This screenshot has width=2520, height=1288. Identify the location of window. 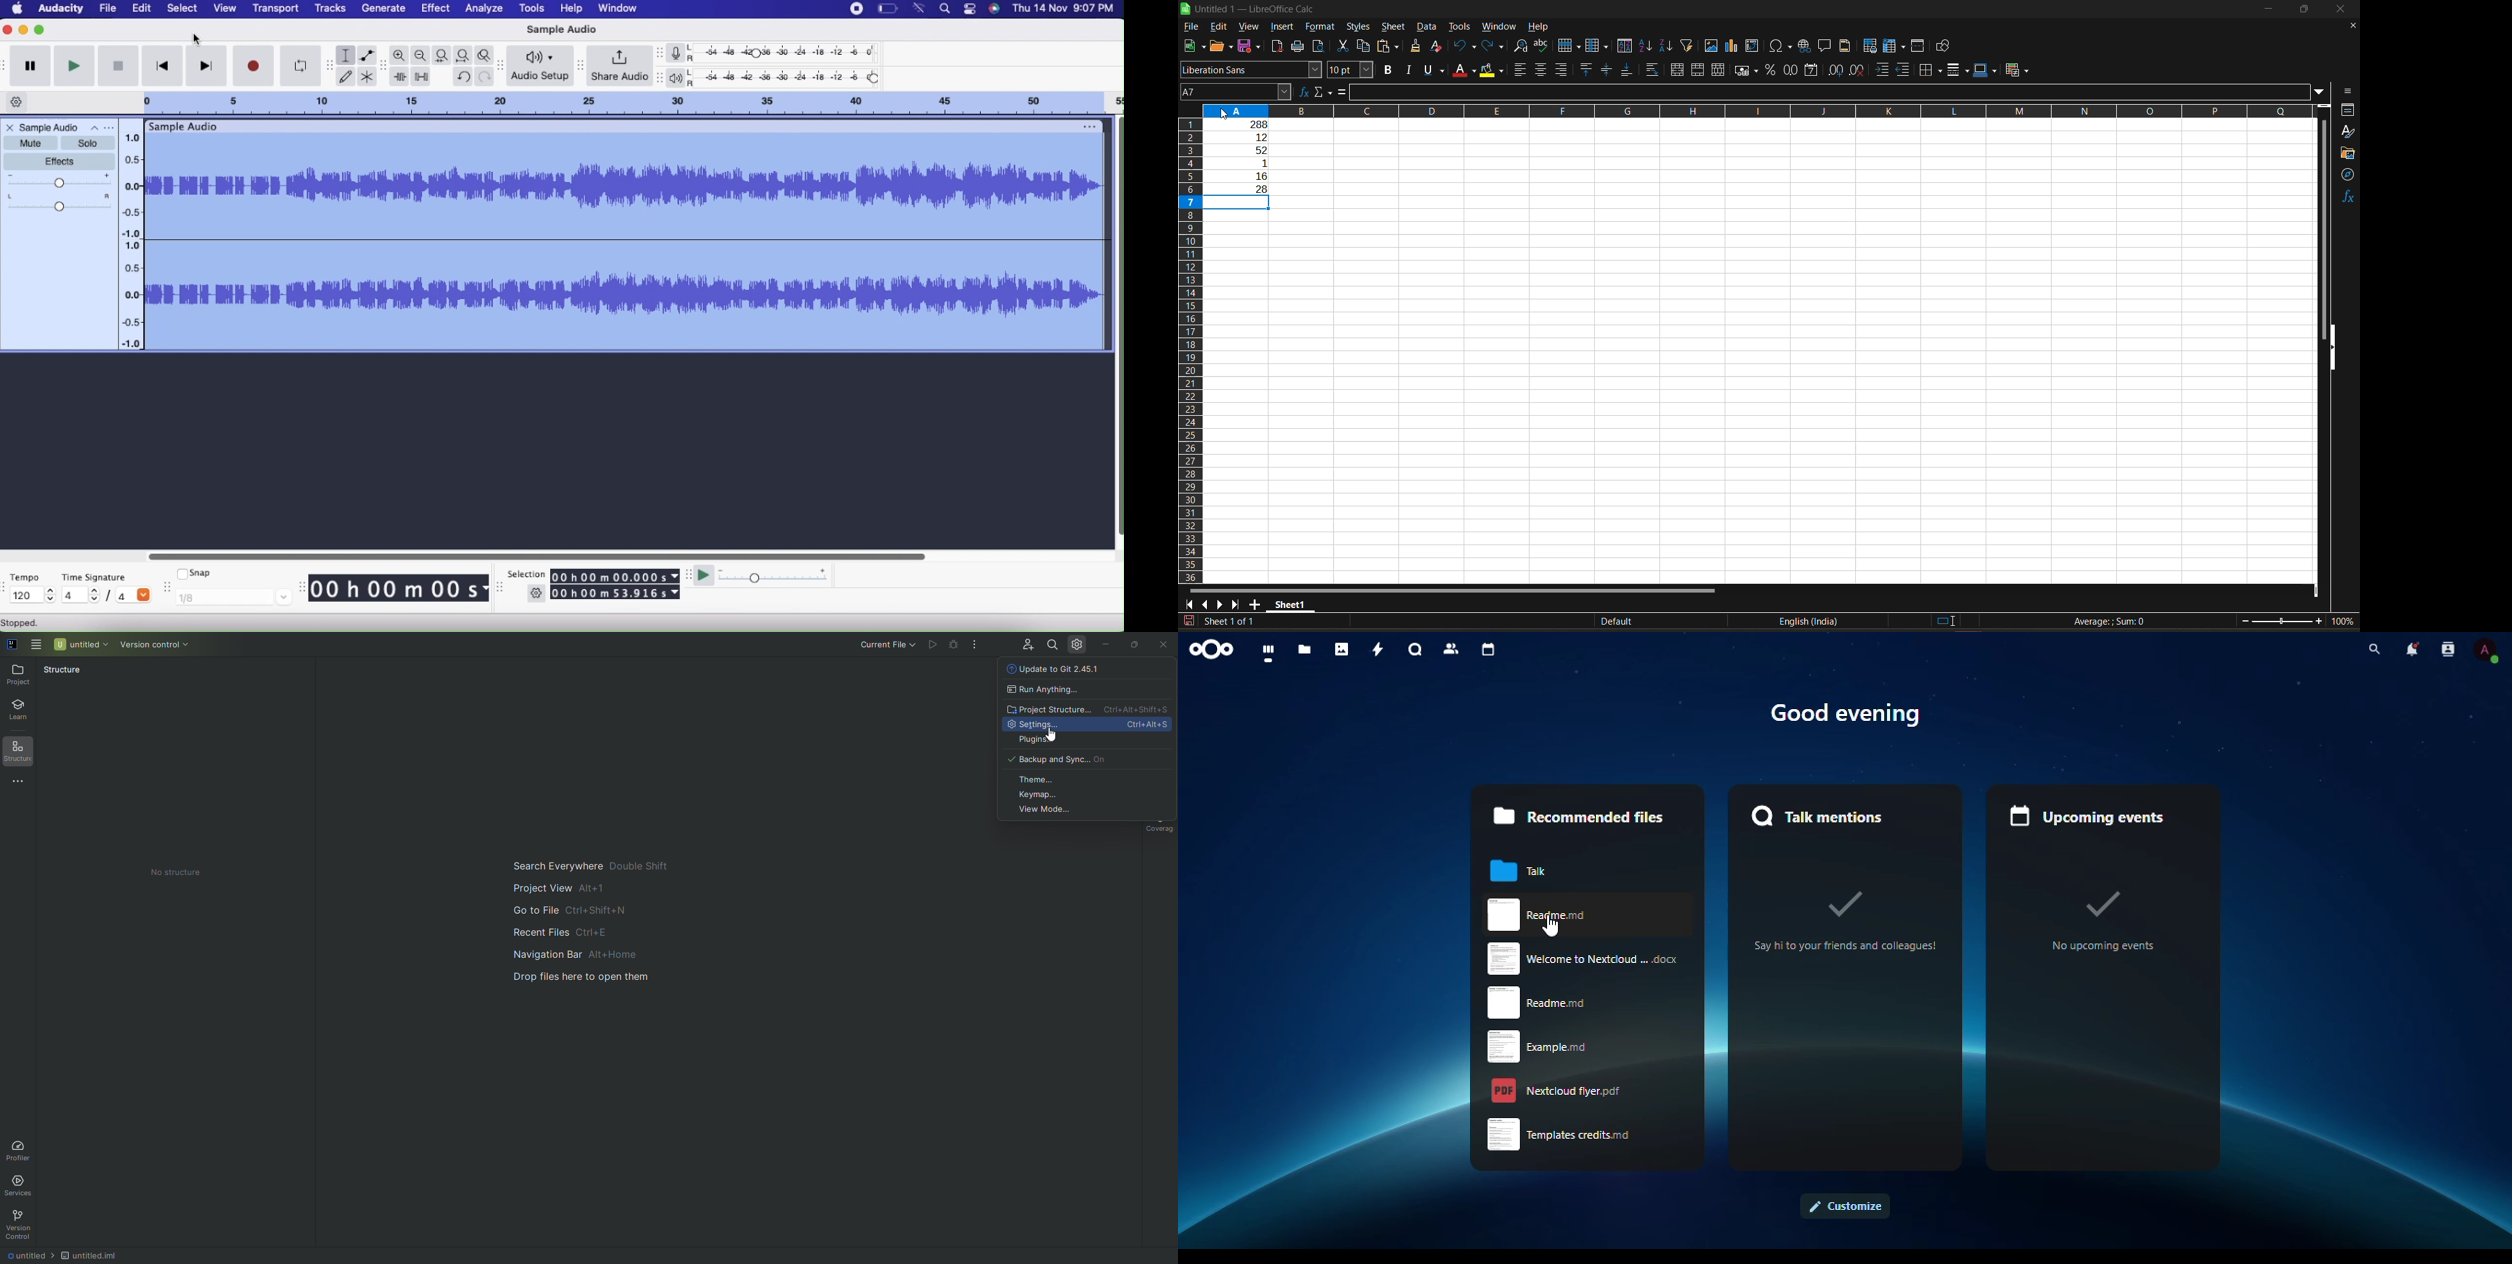
(1500, 27).